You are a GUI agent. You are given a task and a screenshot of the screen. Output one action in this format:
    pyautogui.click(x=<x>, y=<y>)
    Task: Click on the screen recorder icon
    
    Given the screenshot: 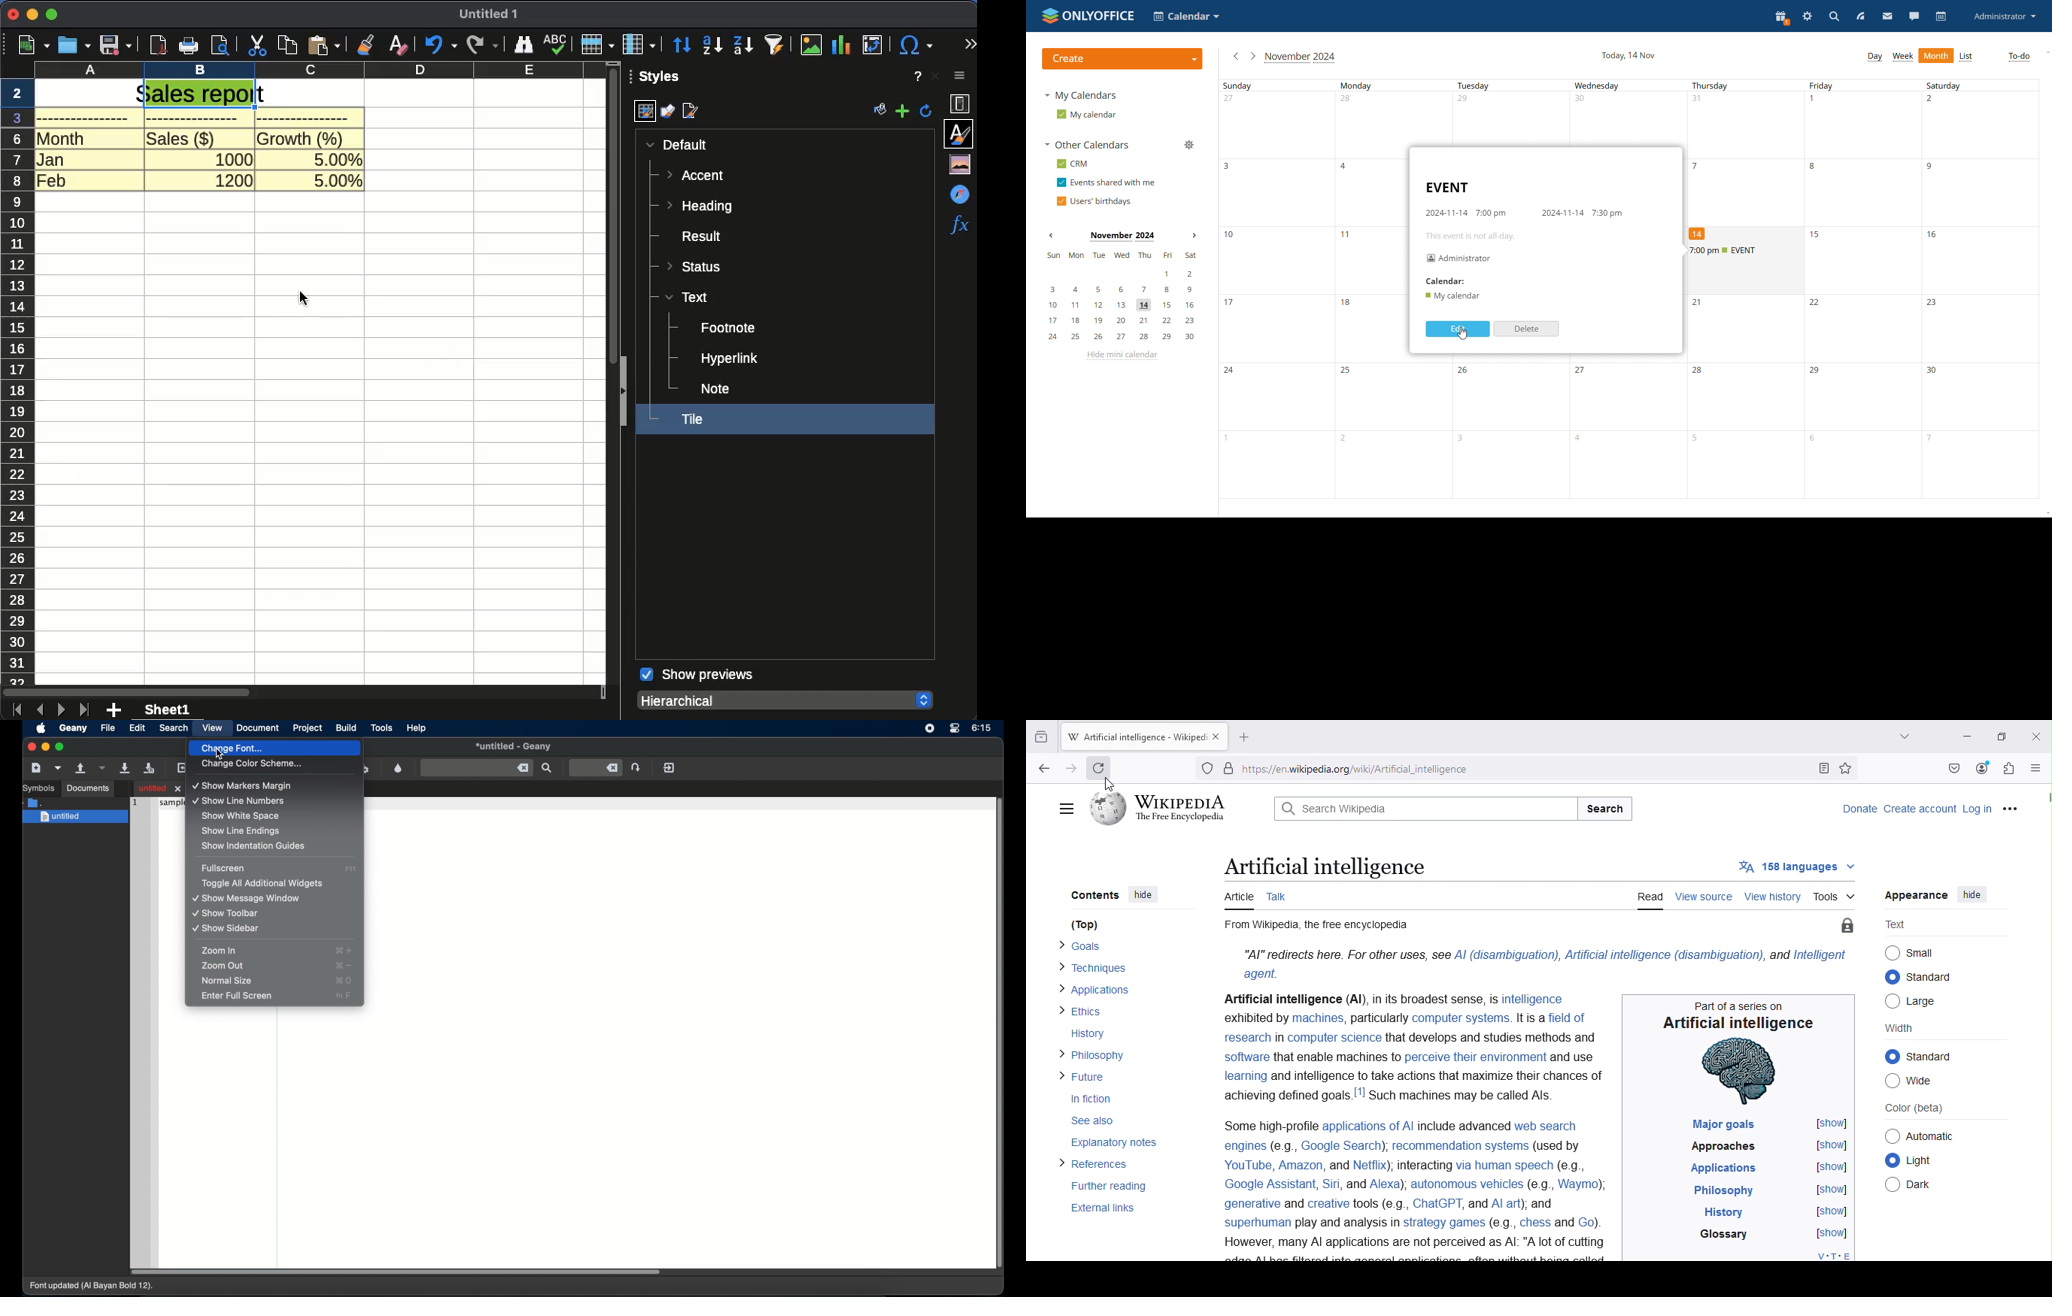 What is the action you would take?
    pyautogui.click(x=929, y=729)
    